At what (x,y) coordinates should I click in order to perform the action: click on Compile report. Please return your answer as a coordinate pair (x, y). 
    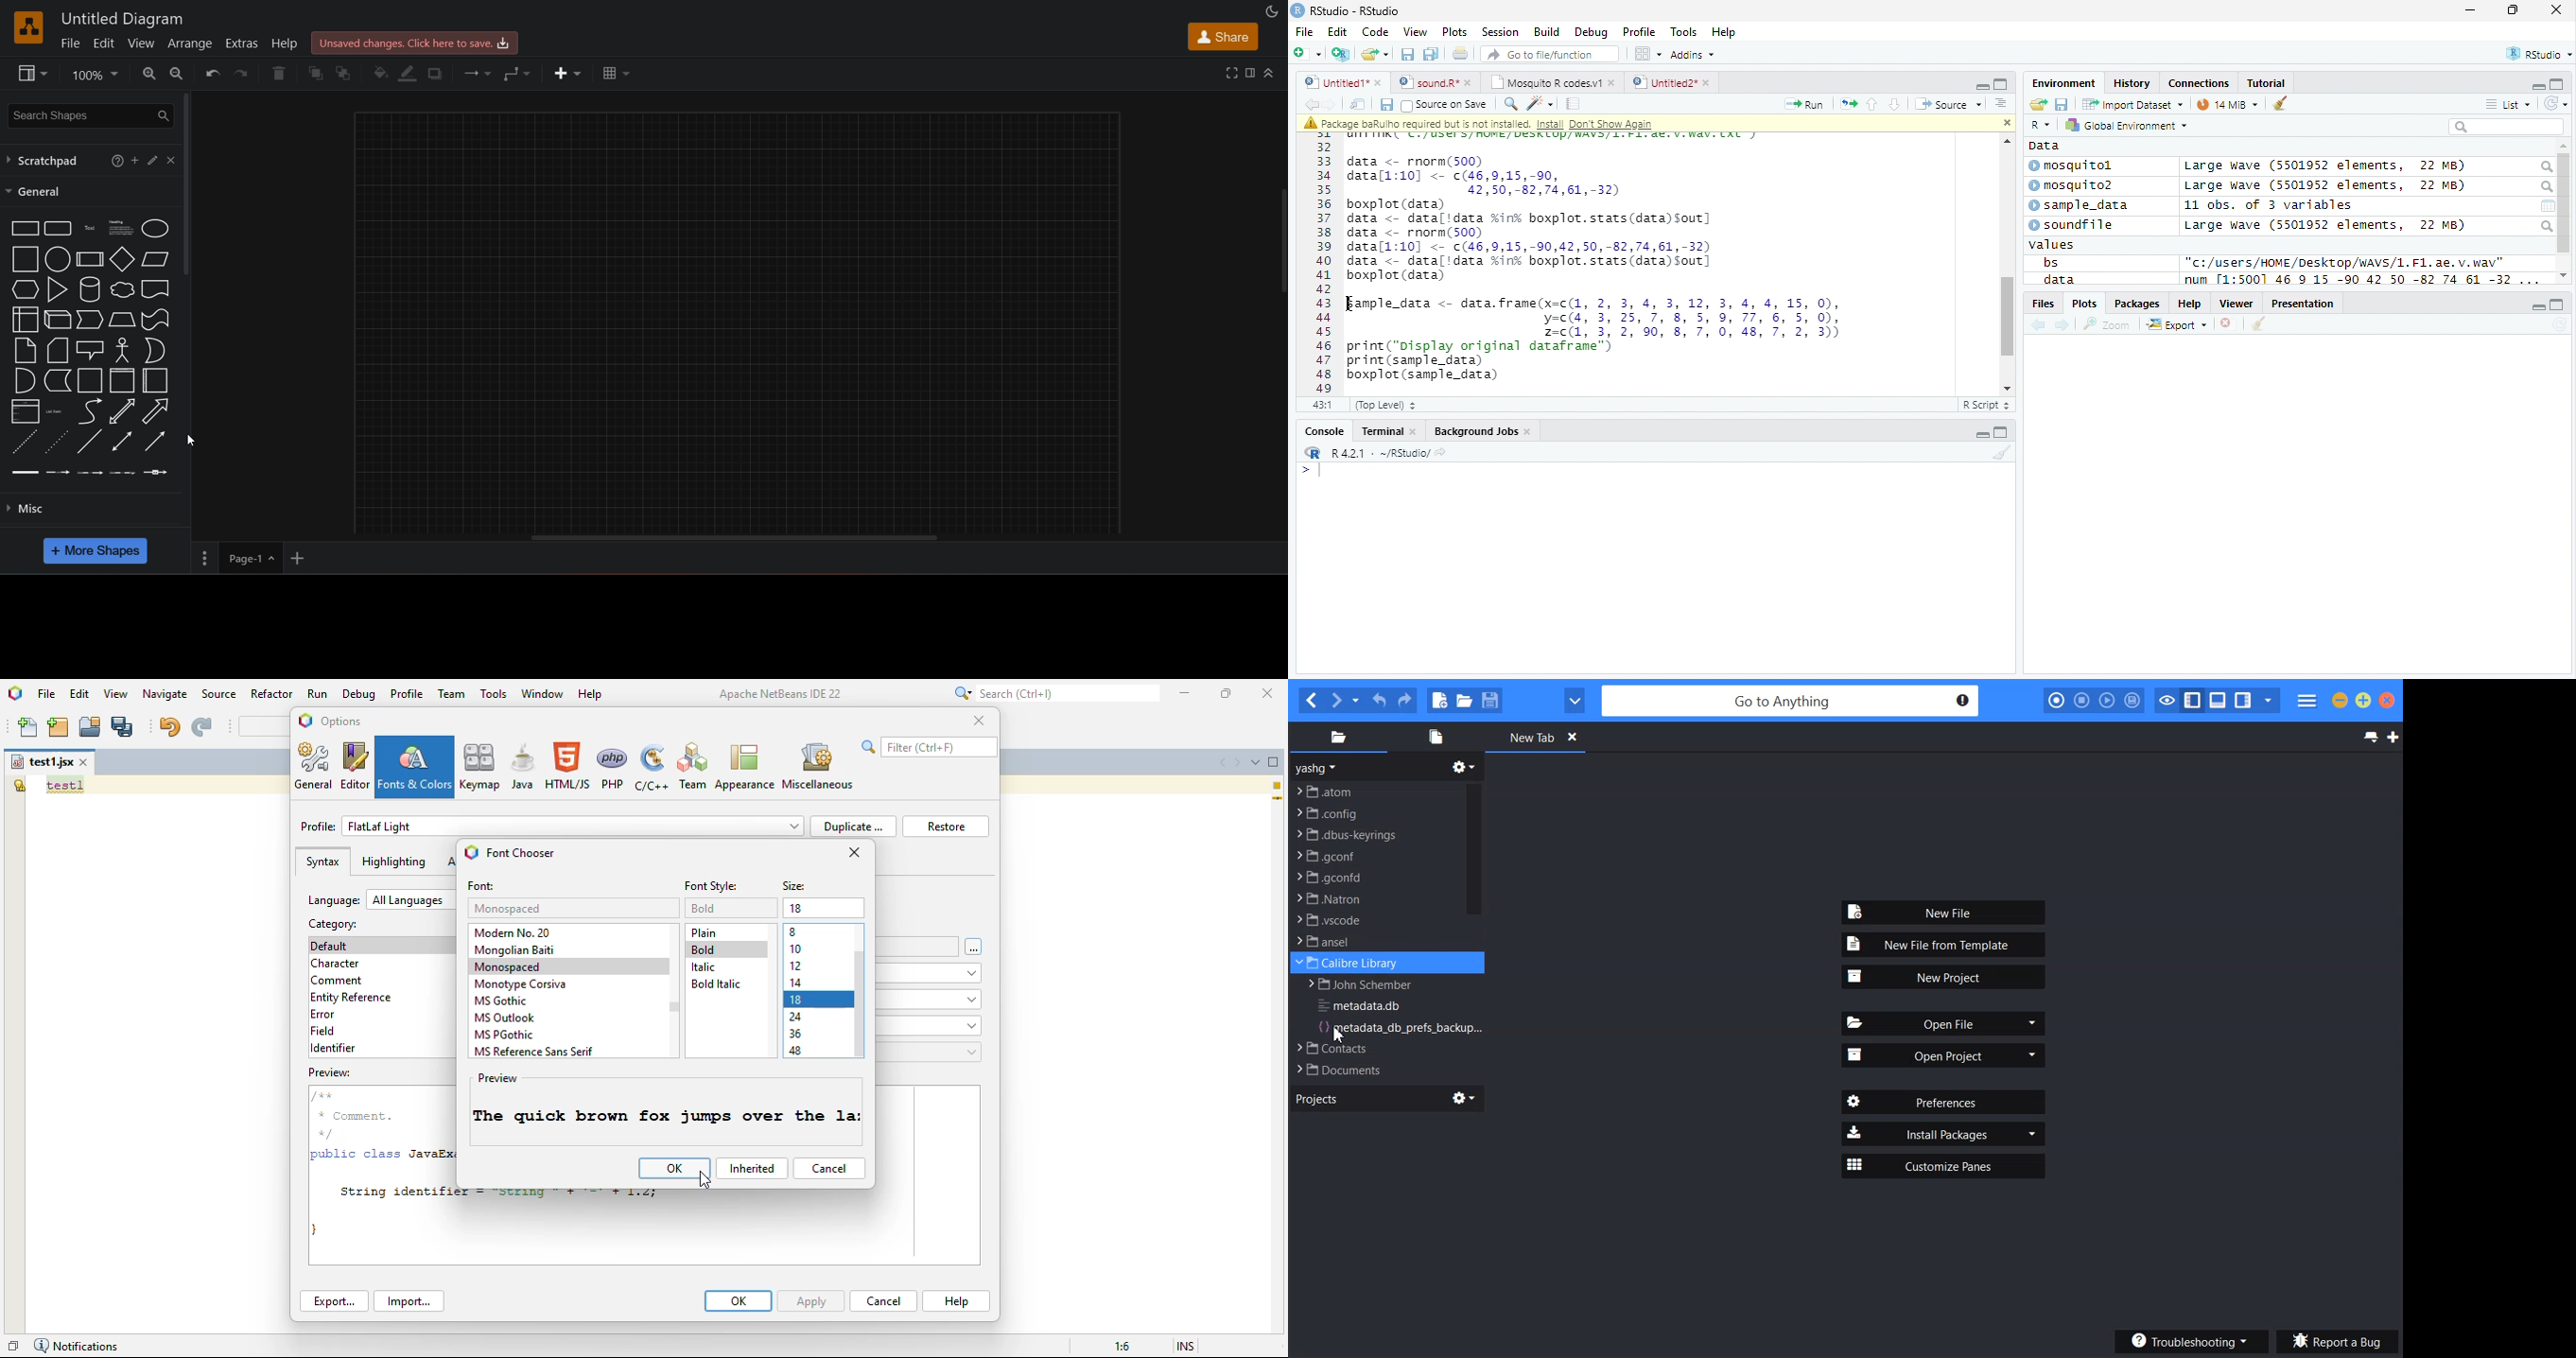
    Looking at the image, I should click on (1574, 104).